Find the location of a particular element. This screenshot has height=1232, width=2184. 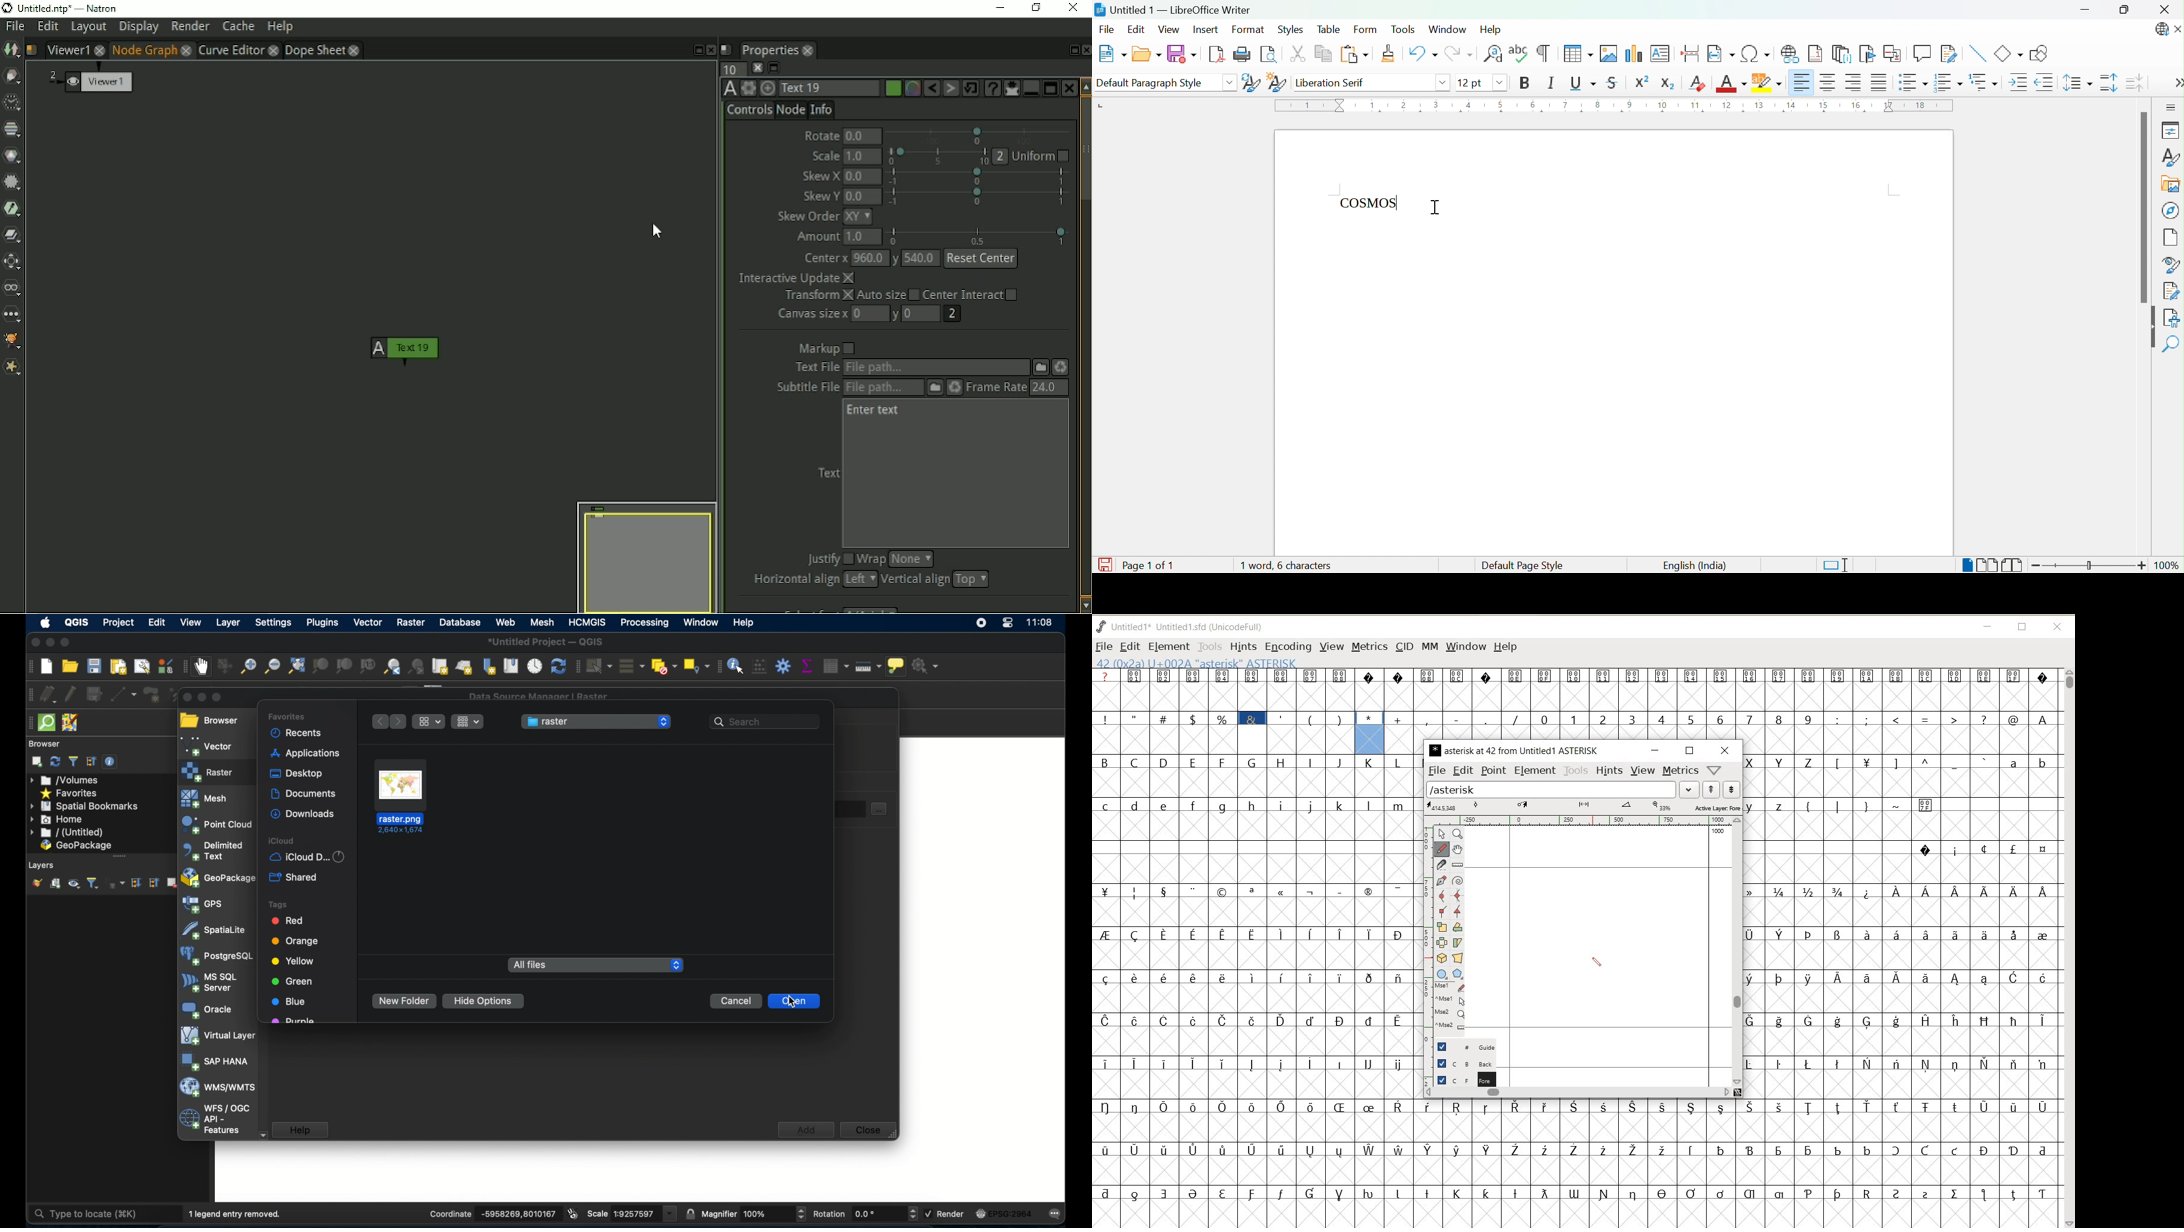

FOREGROUND is located at coordinates (1459, 1079).